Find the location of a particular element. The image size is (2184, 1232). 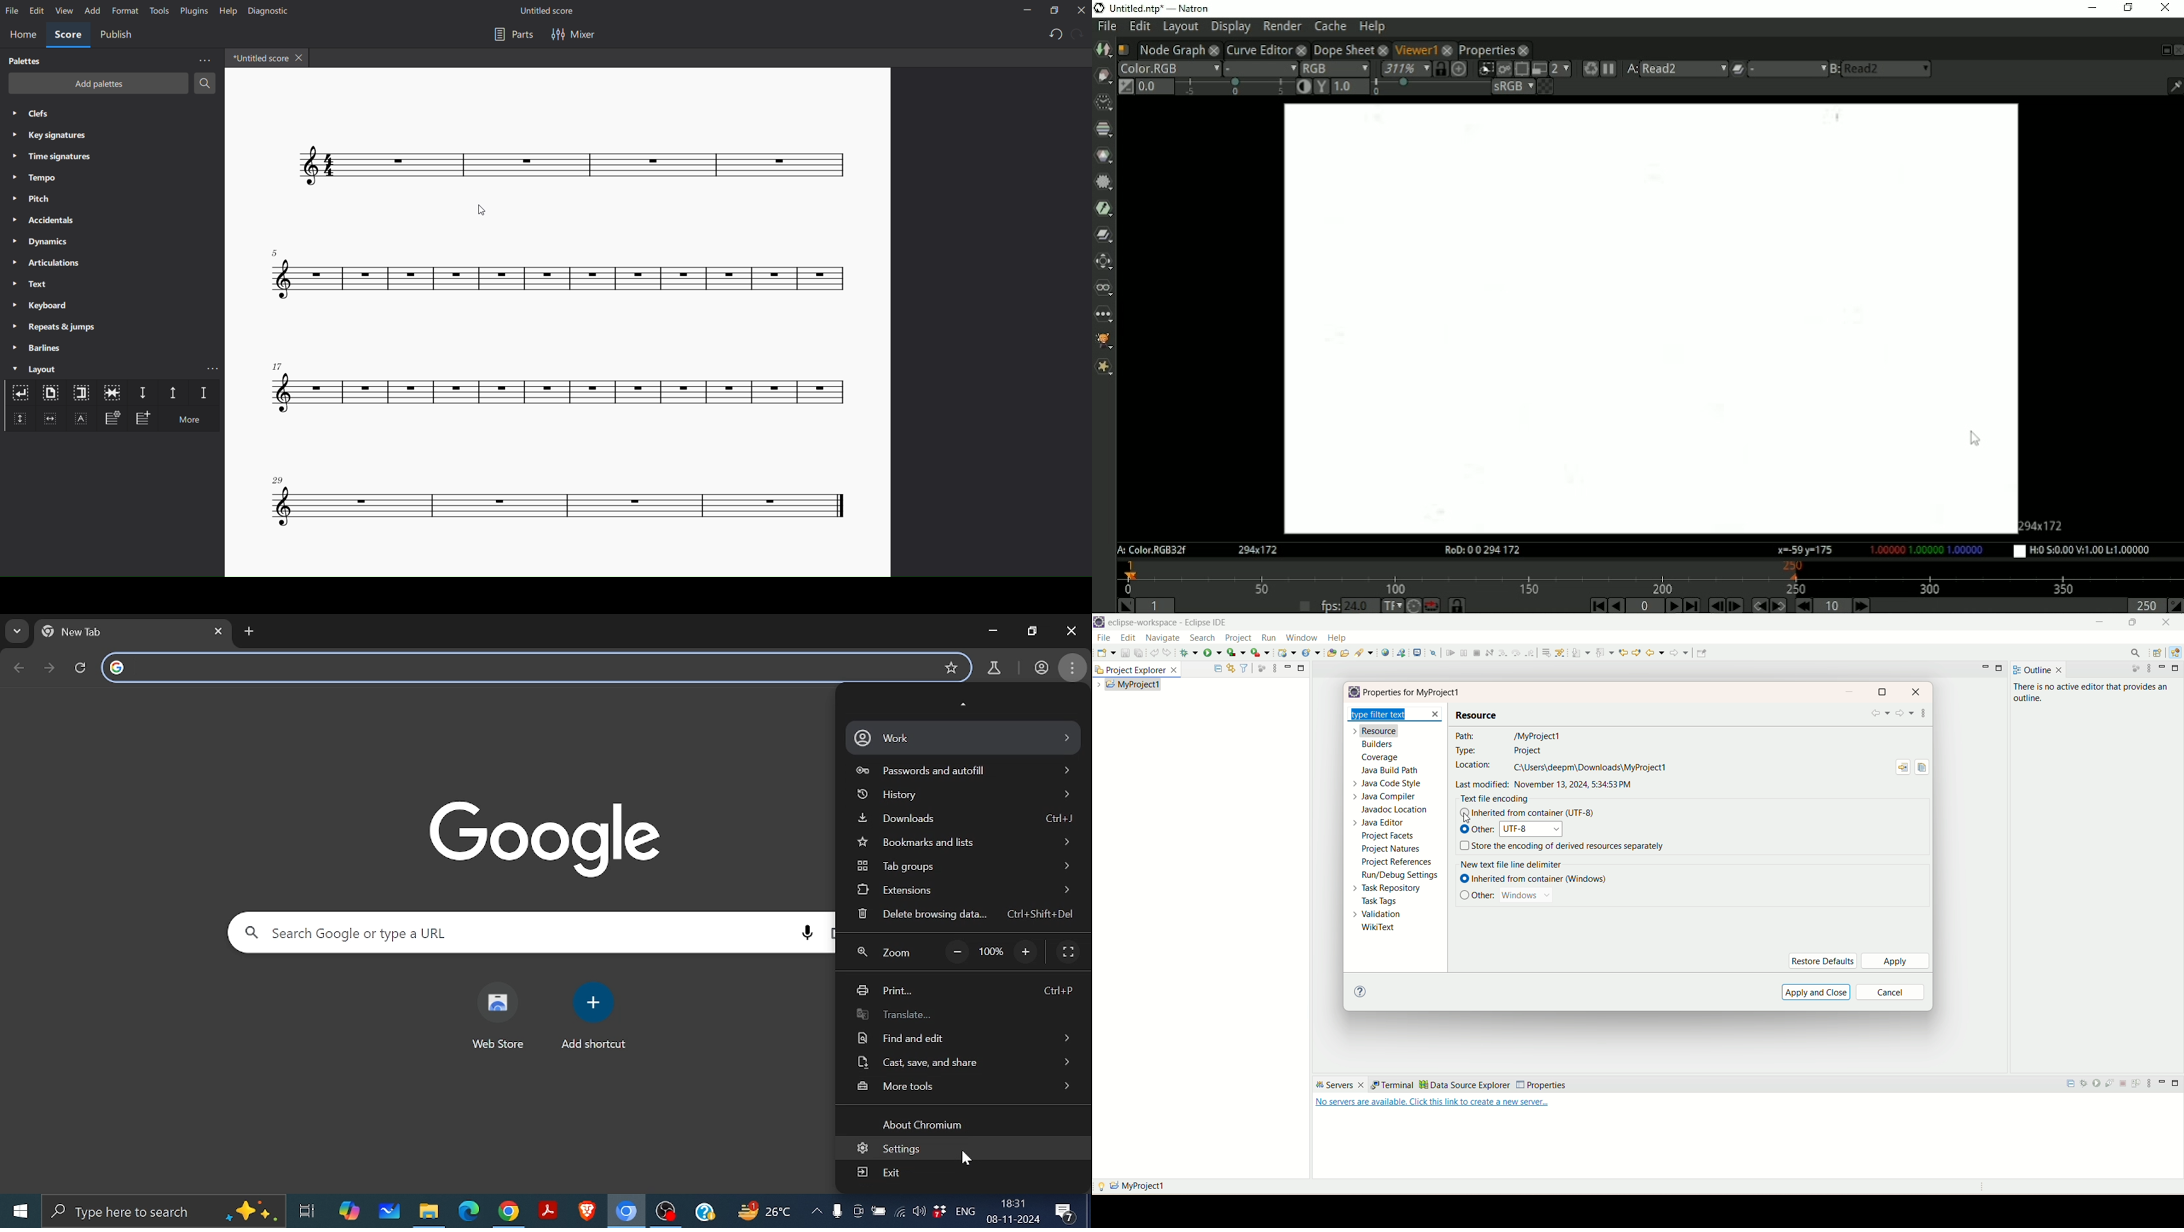

system break layout is located at coordinates (20, 395).